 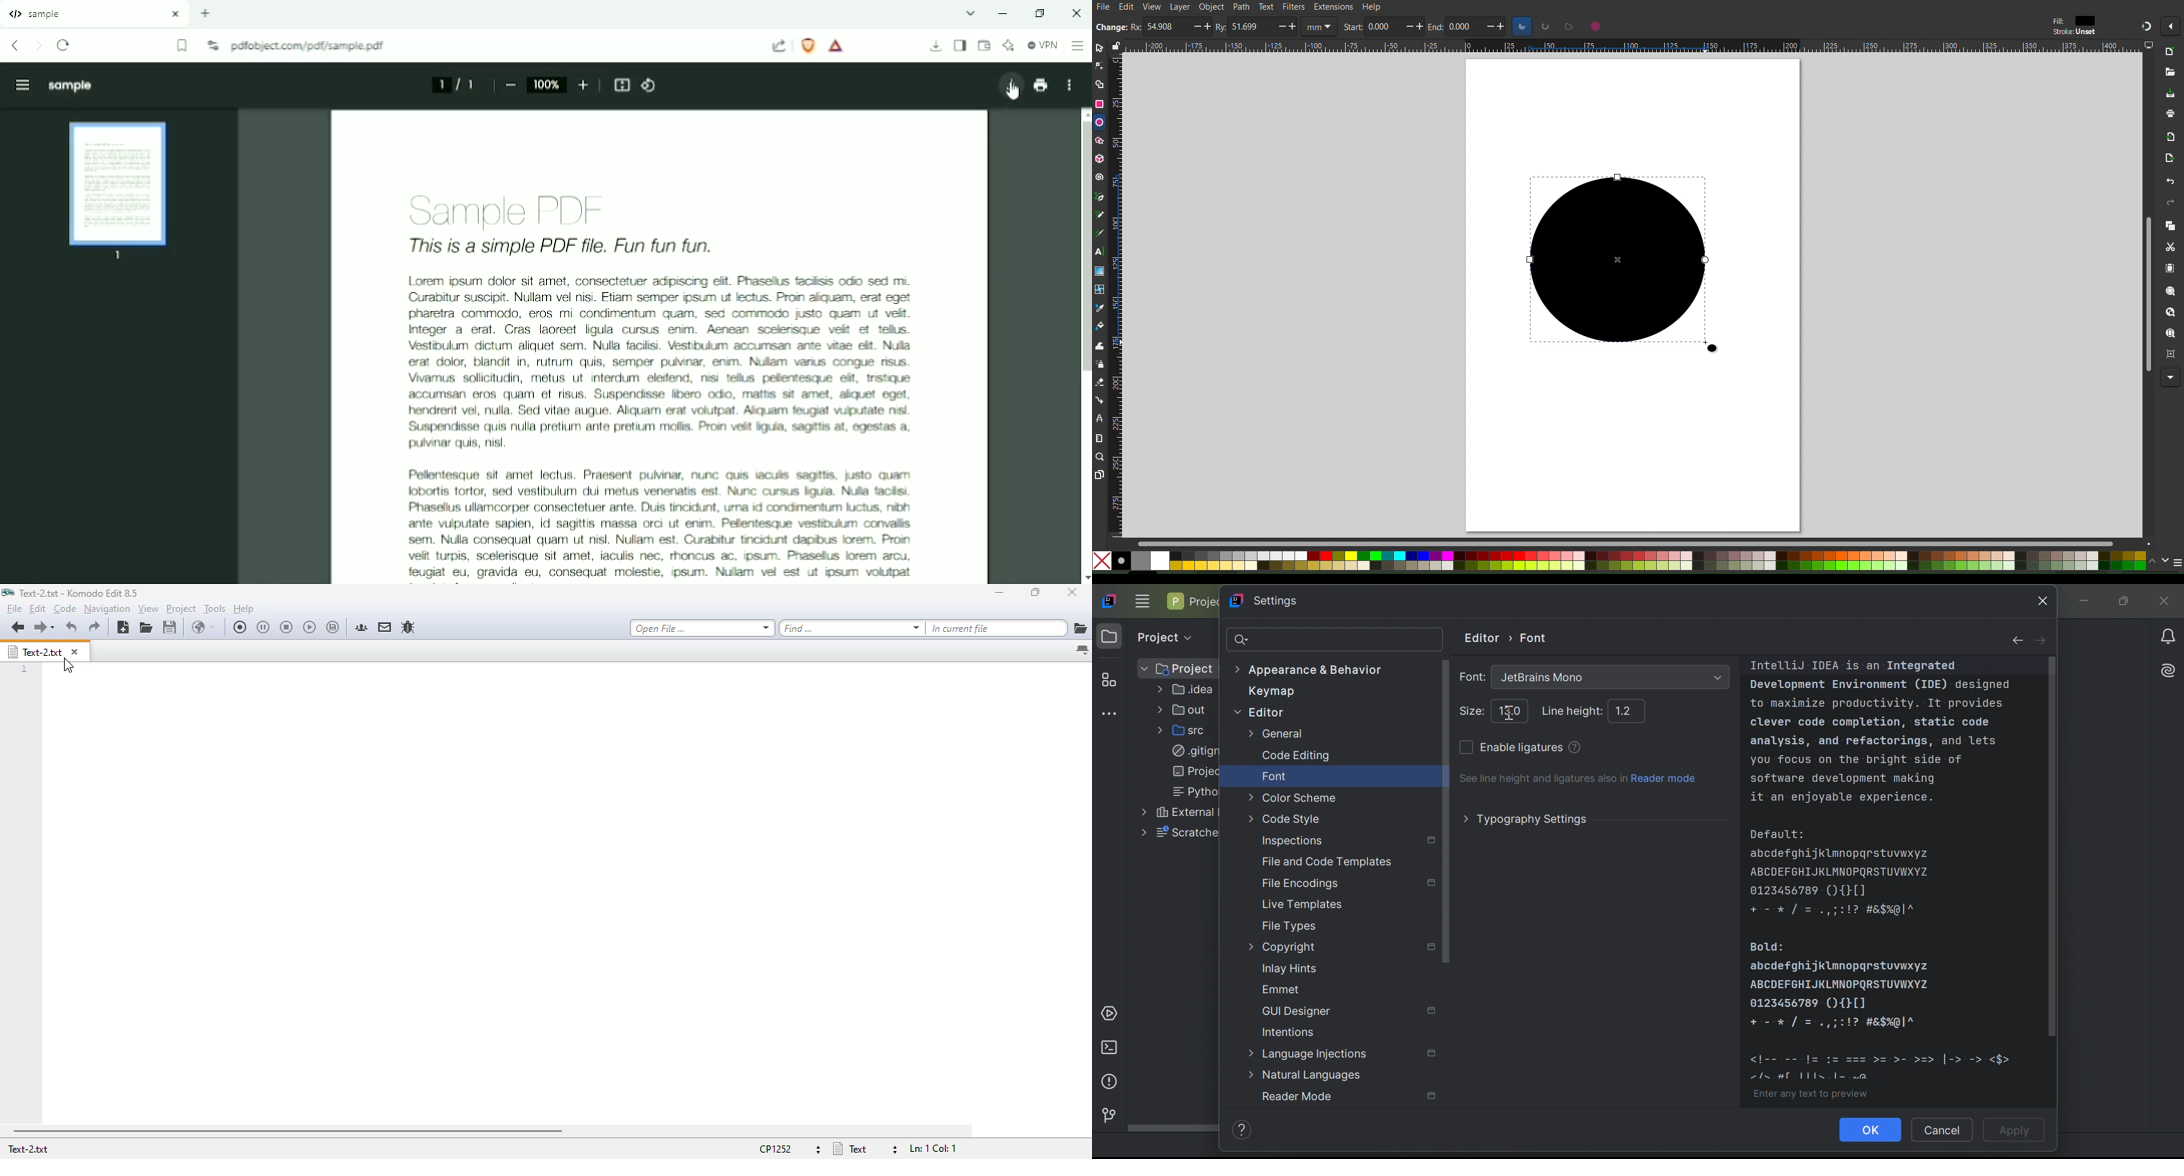 I want to click on Zoom Percentage, so click(x=547, y=84).